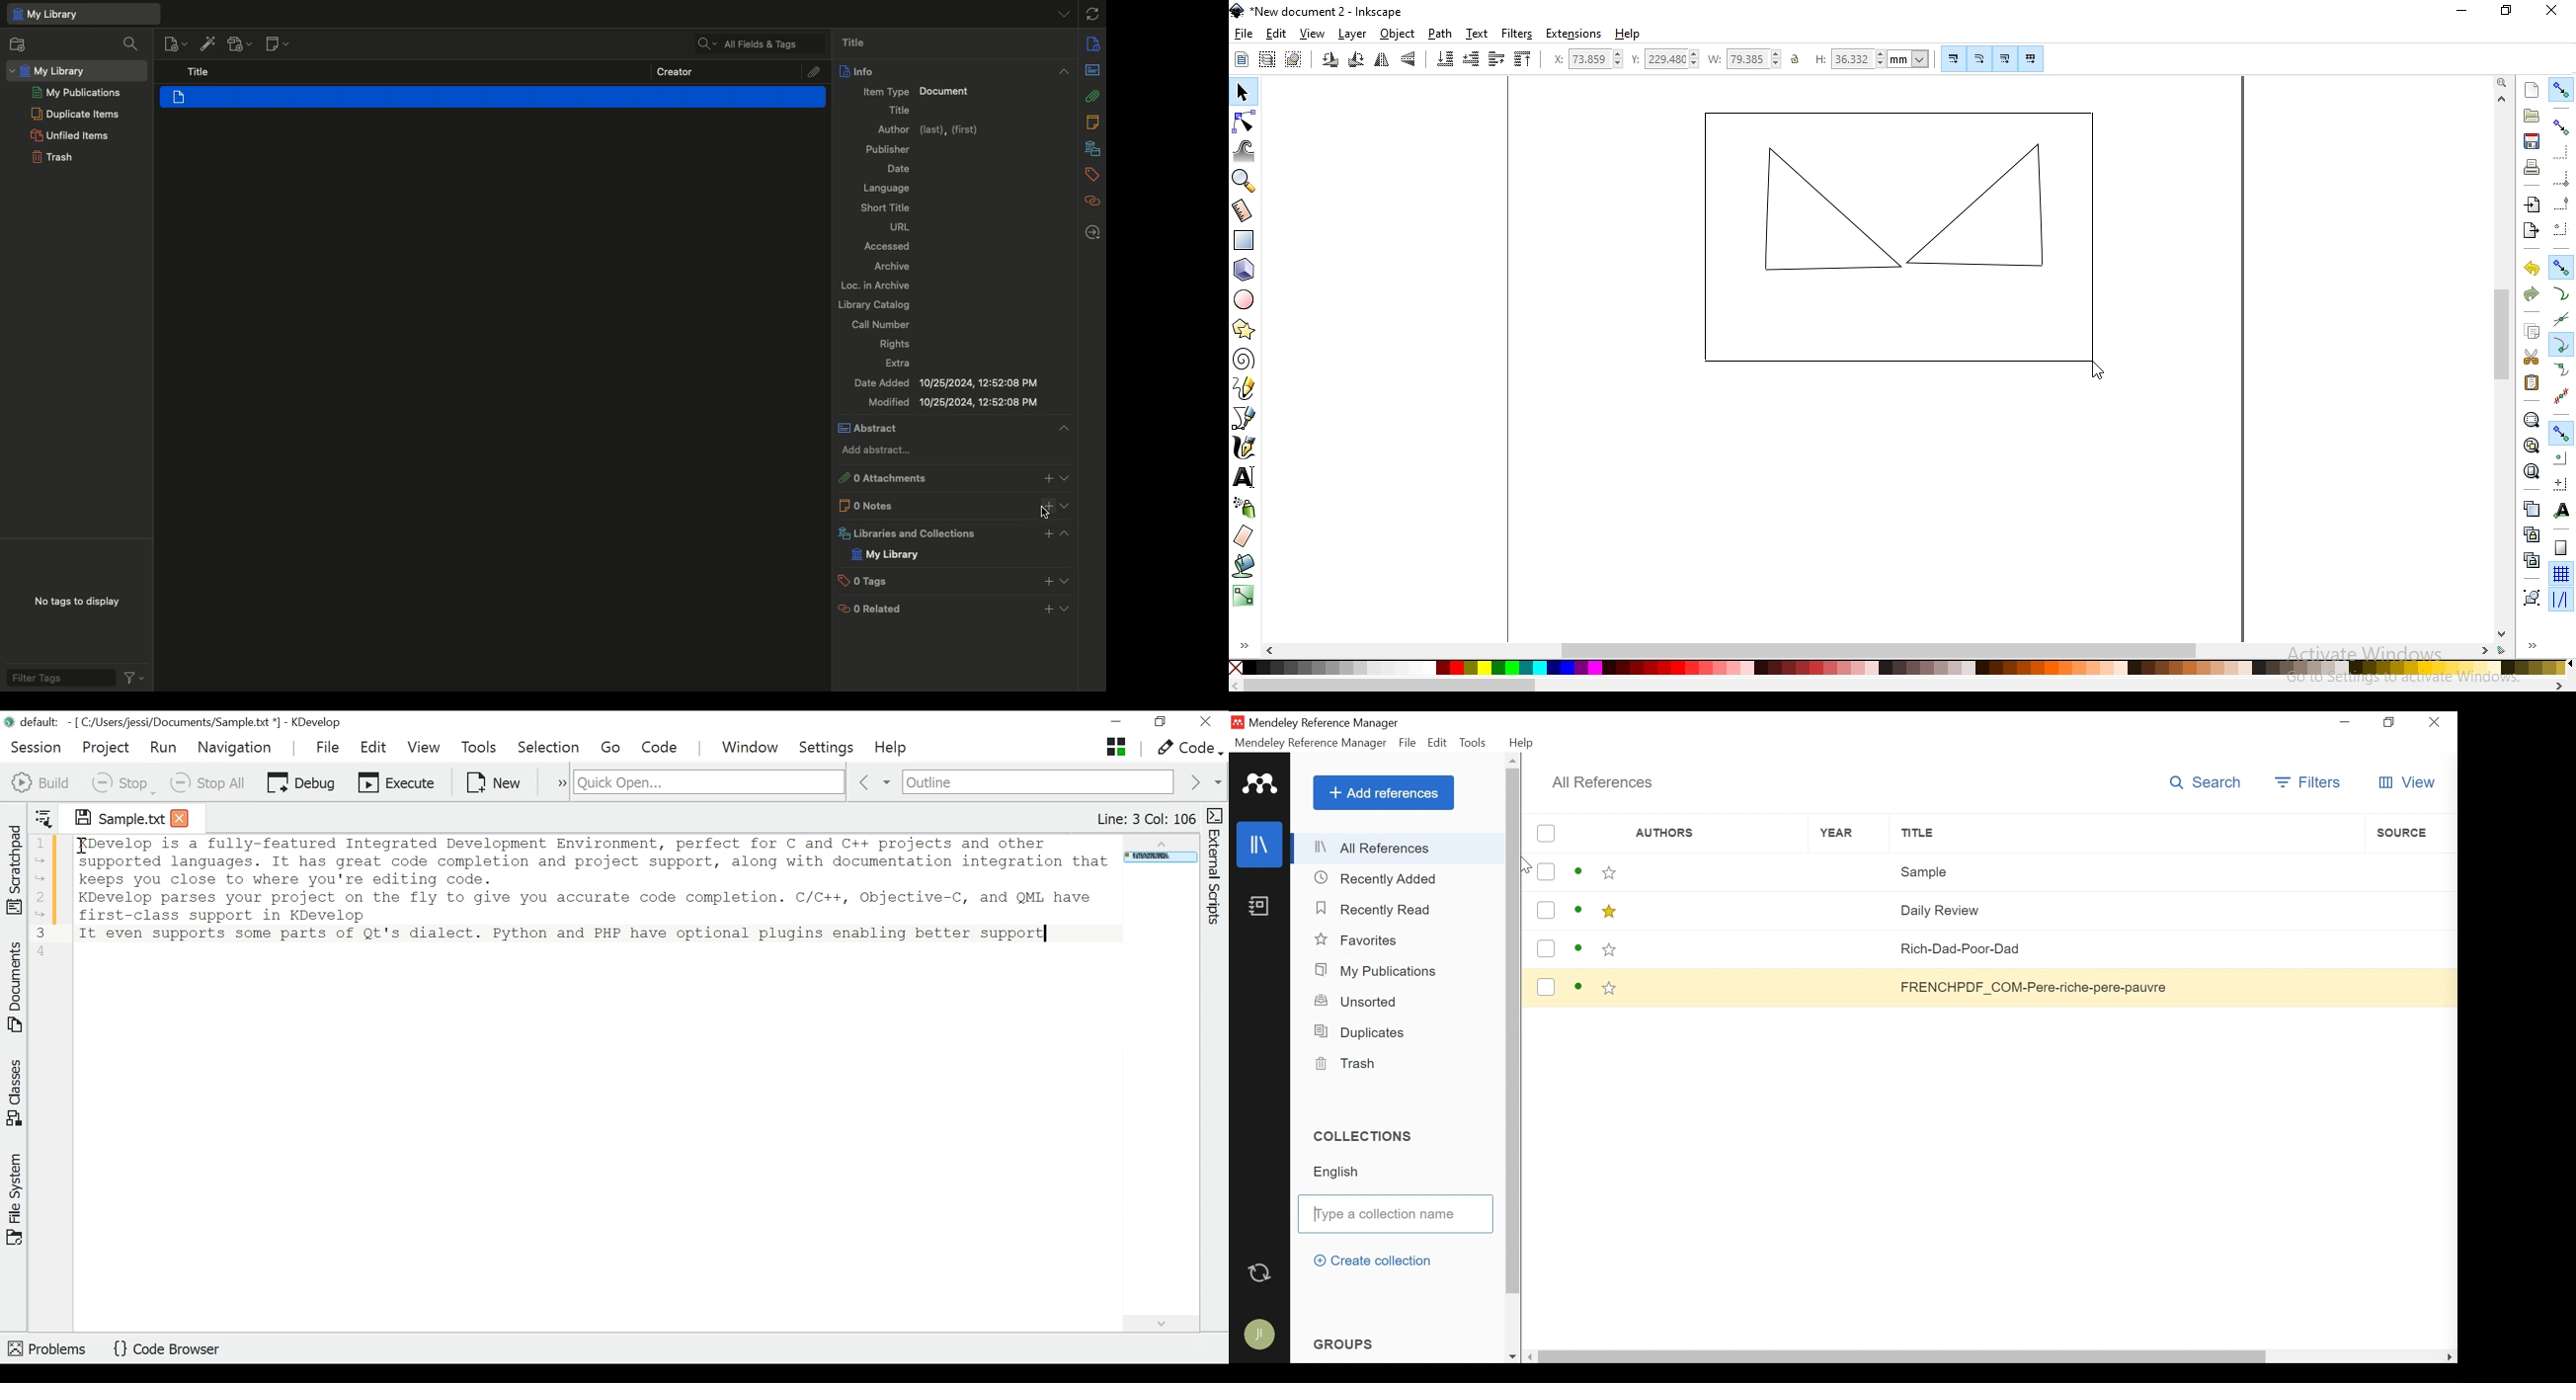 The width and height of the screenshot is (2576, 1400). What do you see at coordinates (1610, 950) in the screenshot?
I see `Toggle favorites` at bounding box center [1610, 950].